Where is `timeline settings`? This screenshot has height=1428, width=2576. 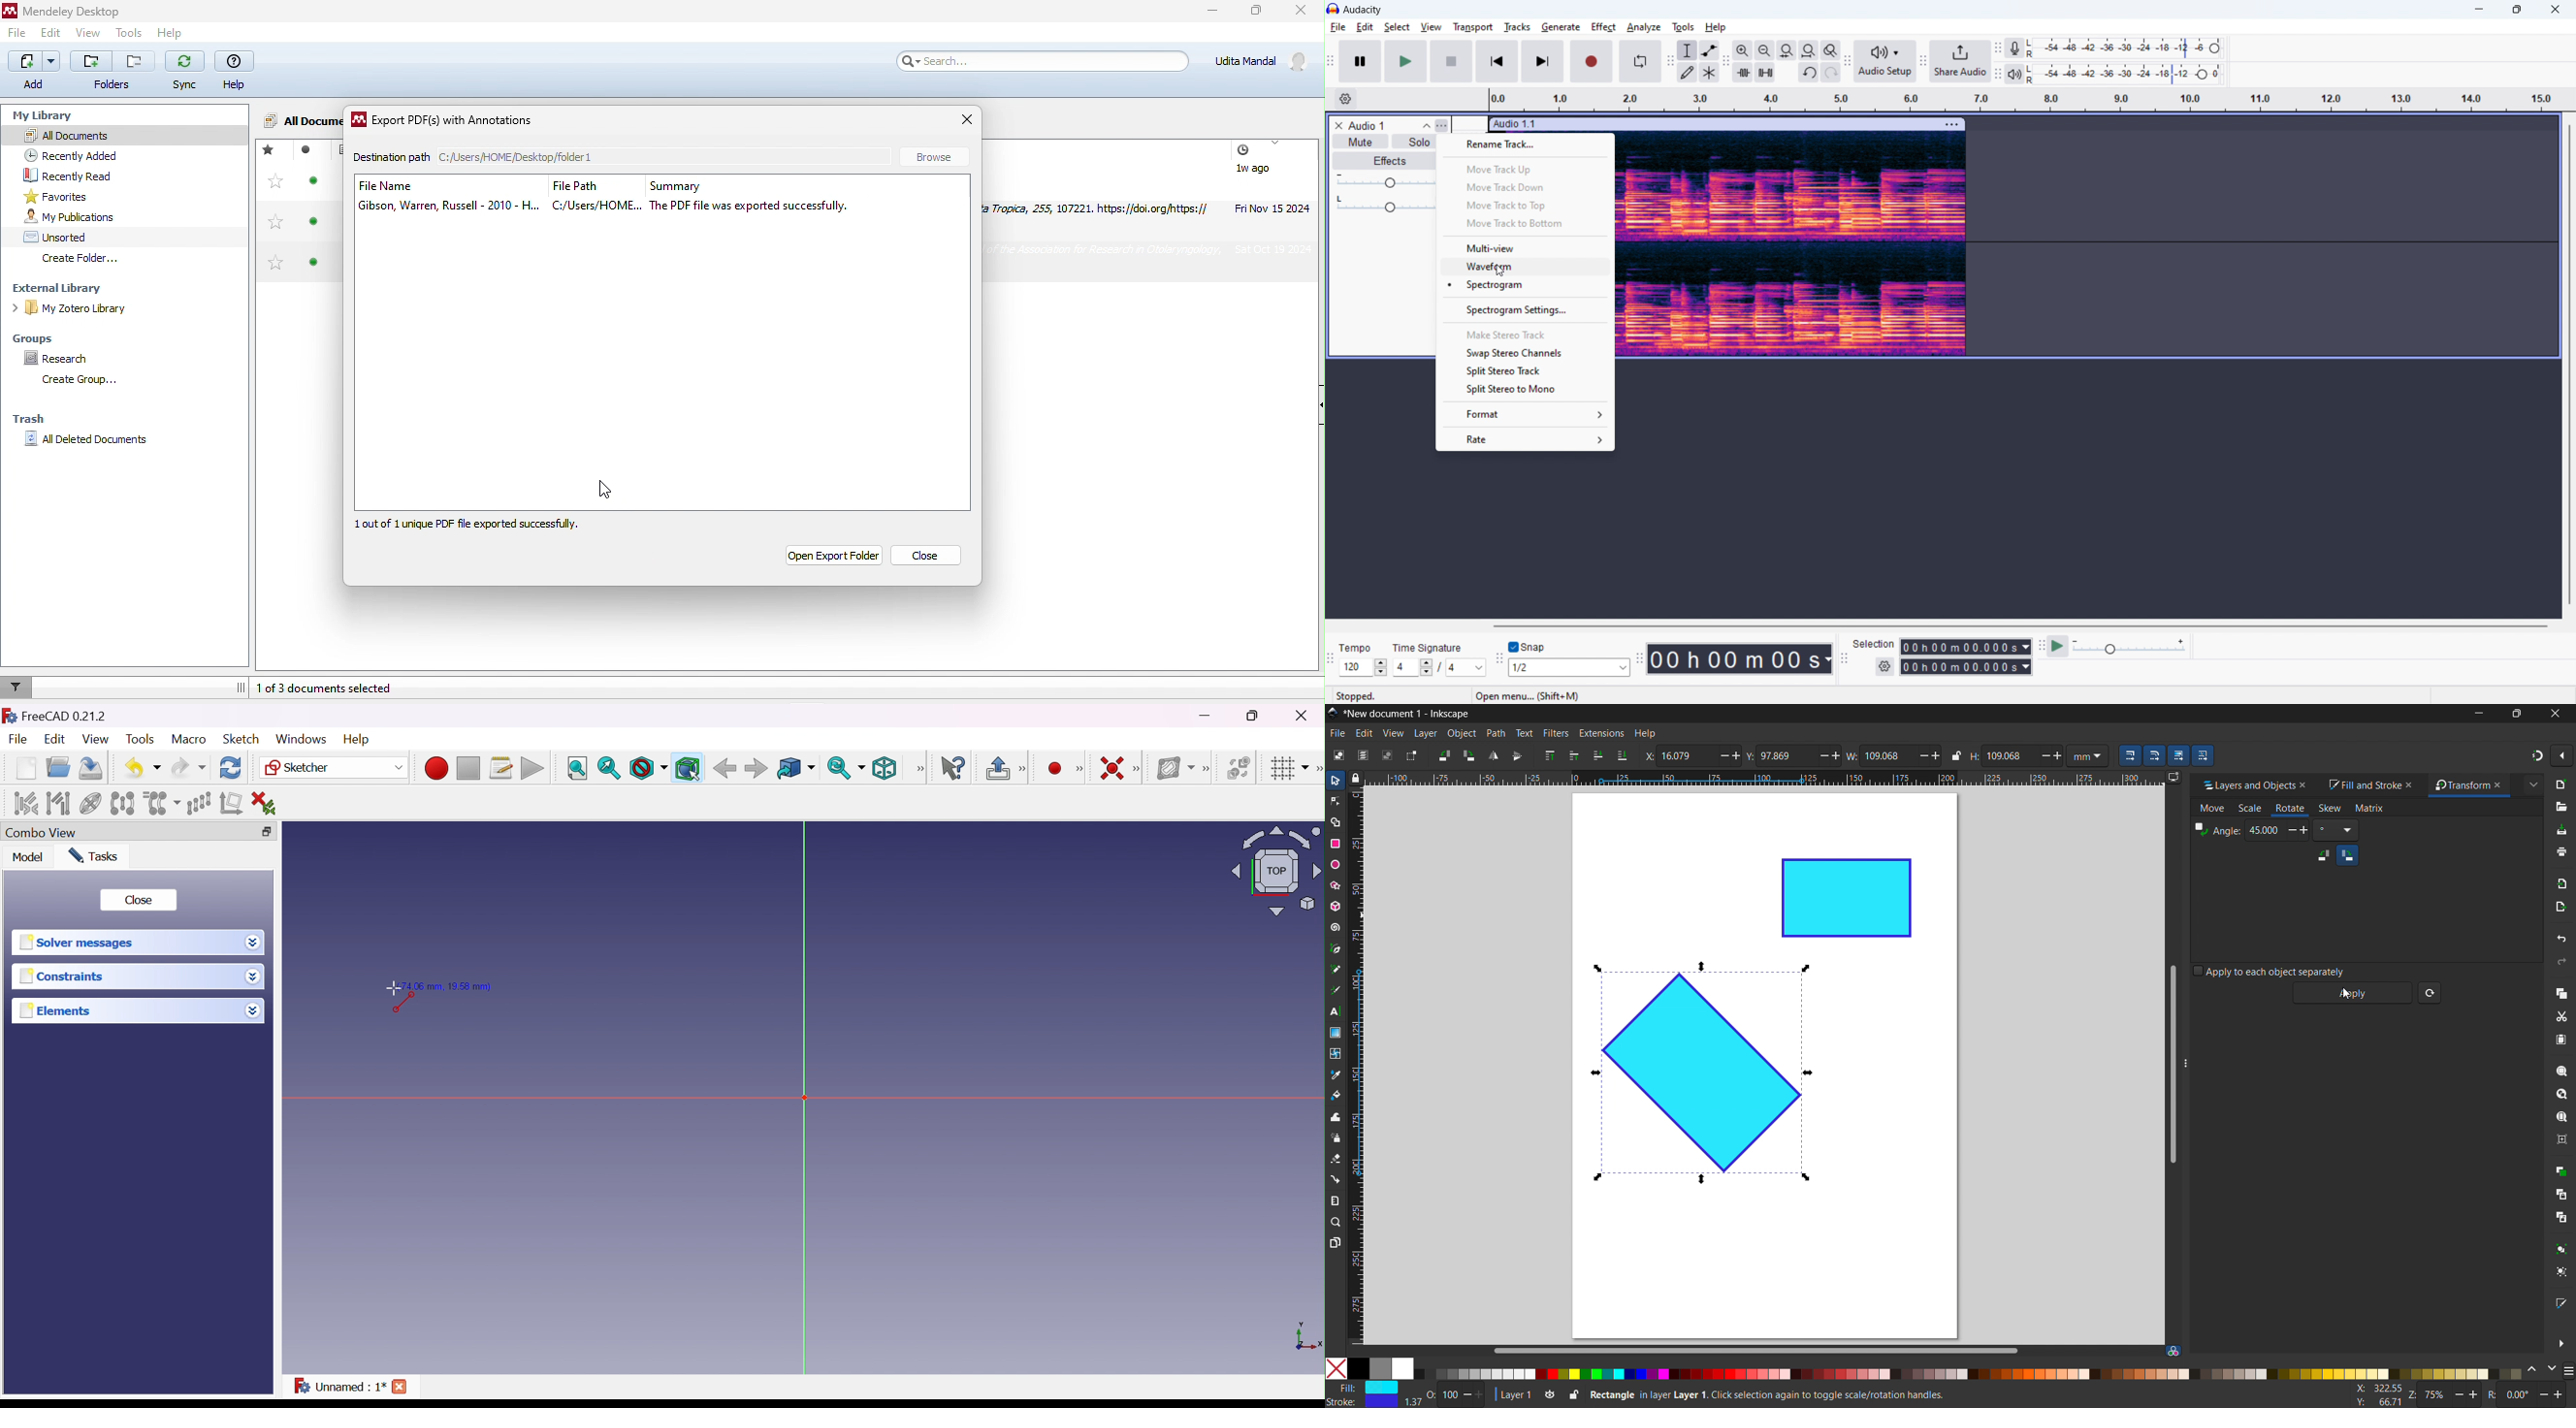 timeline settings is located at coordinates (1344, 98).